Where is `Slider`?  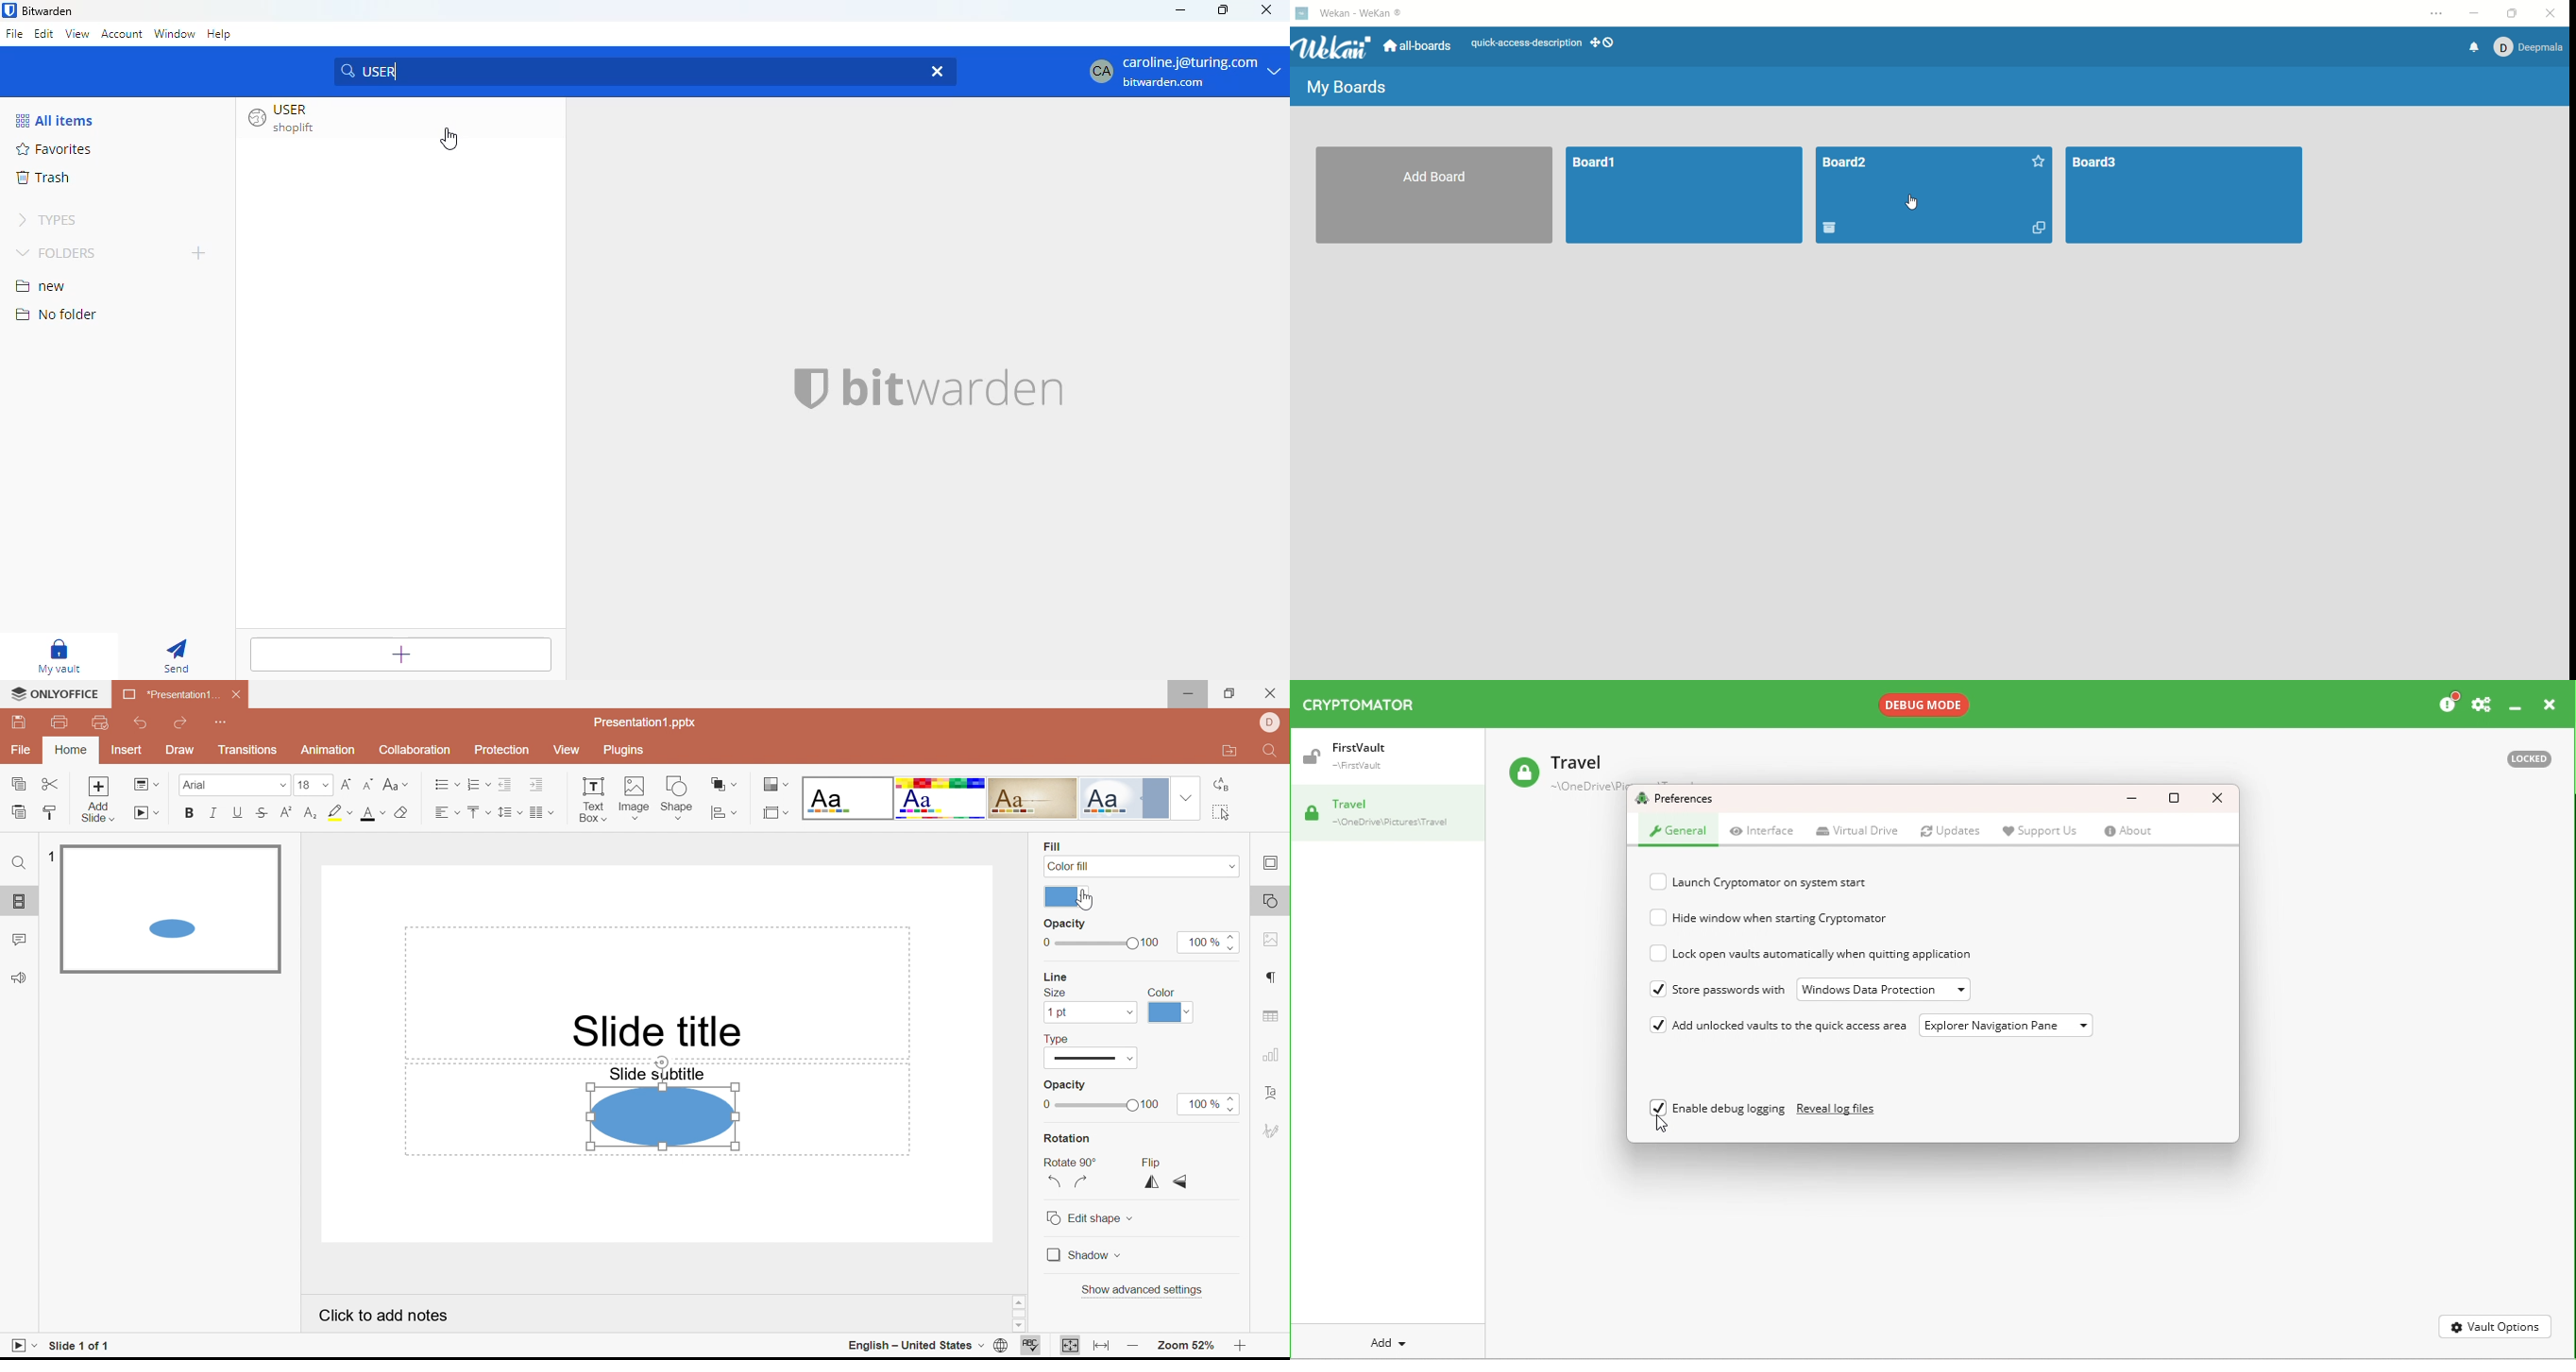 Slider is located at coordinates (1096, 943).